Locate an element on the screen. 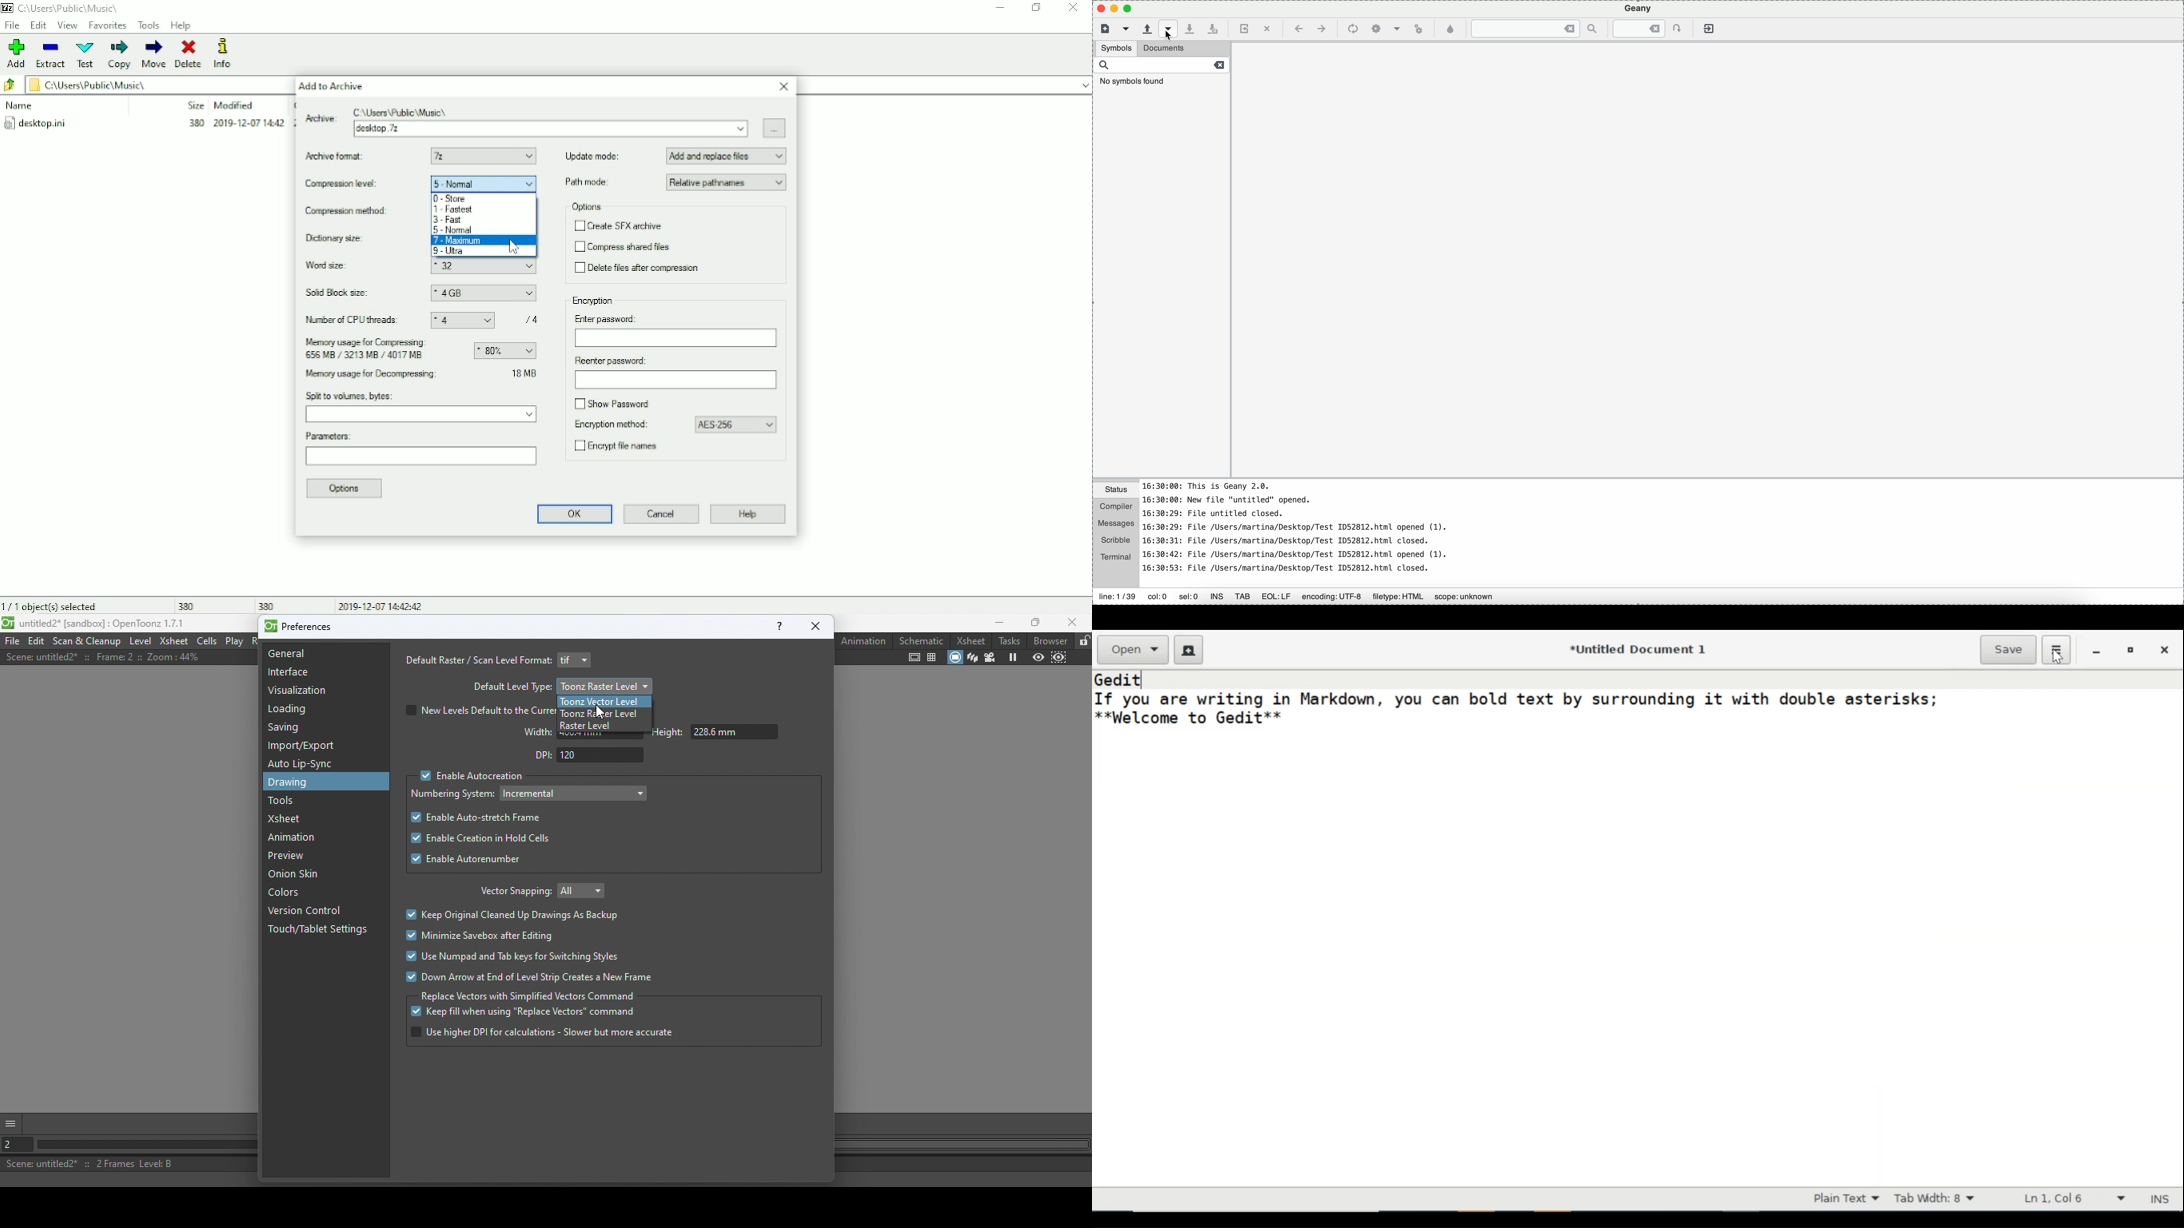 This screenshot has width=2184, height=1232. Preview is located at coordinates (285, 857).